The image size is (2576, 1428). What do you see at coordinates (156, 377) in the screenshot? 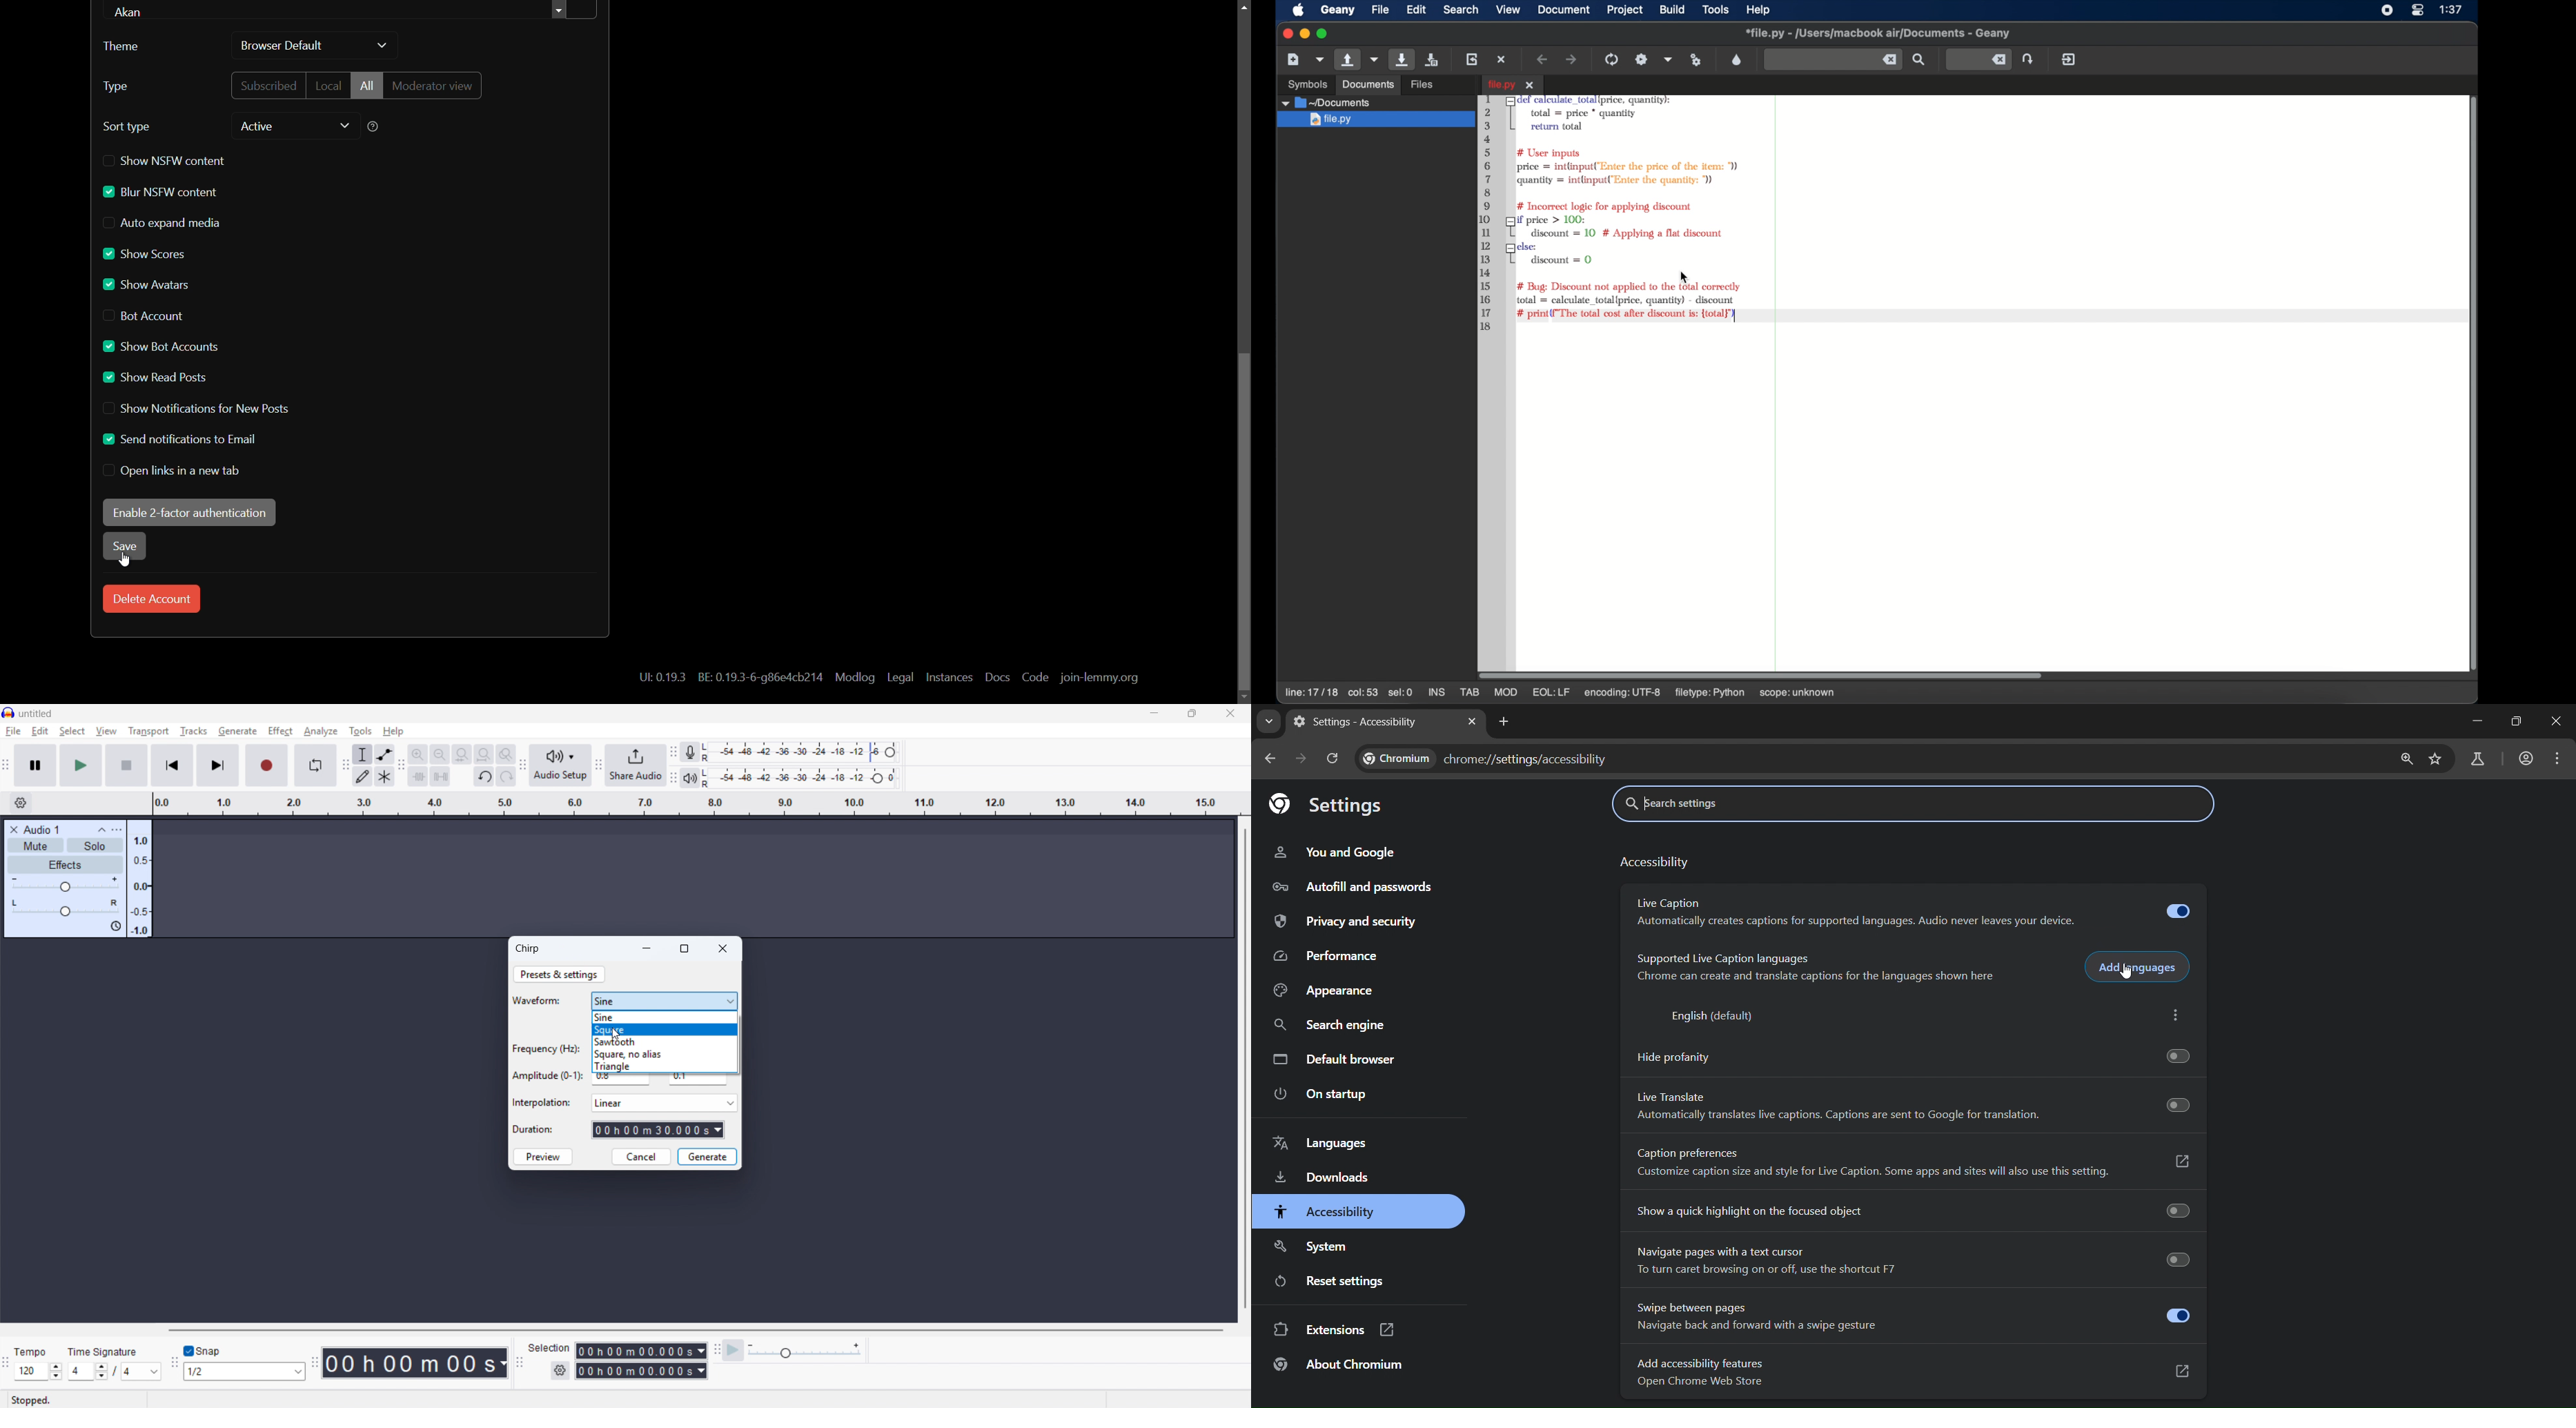
I see `show read posts` at bounding box center [156, 377].